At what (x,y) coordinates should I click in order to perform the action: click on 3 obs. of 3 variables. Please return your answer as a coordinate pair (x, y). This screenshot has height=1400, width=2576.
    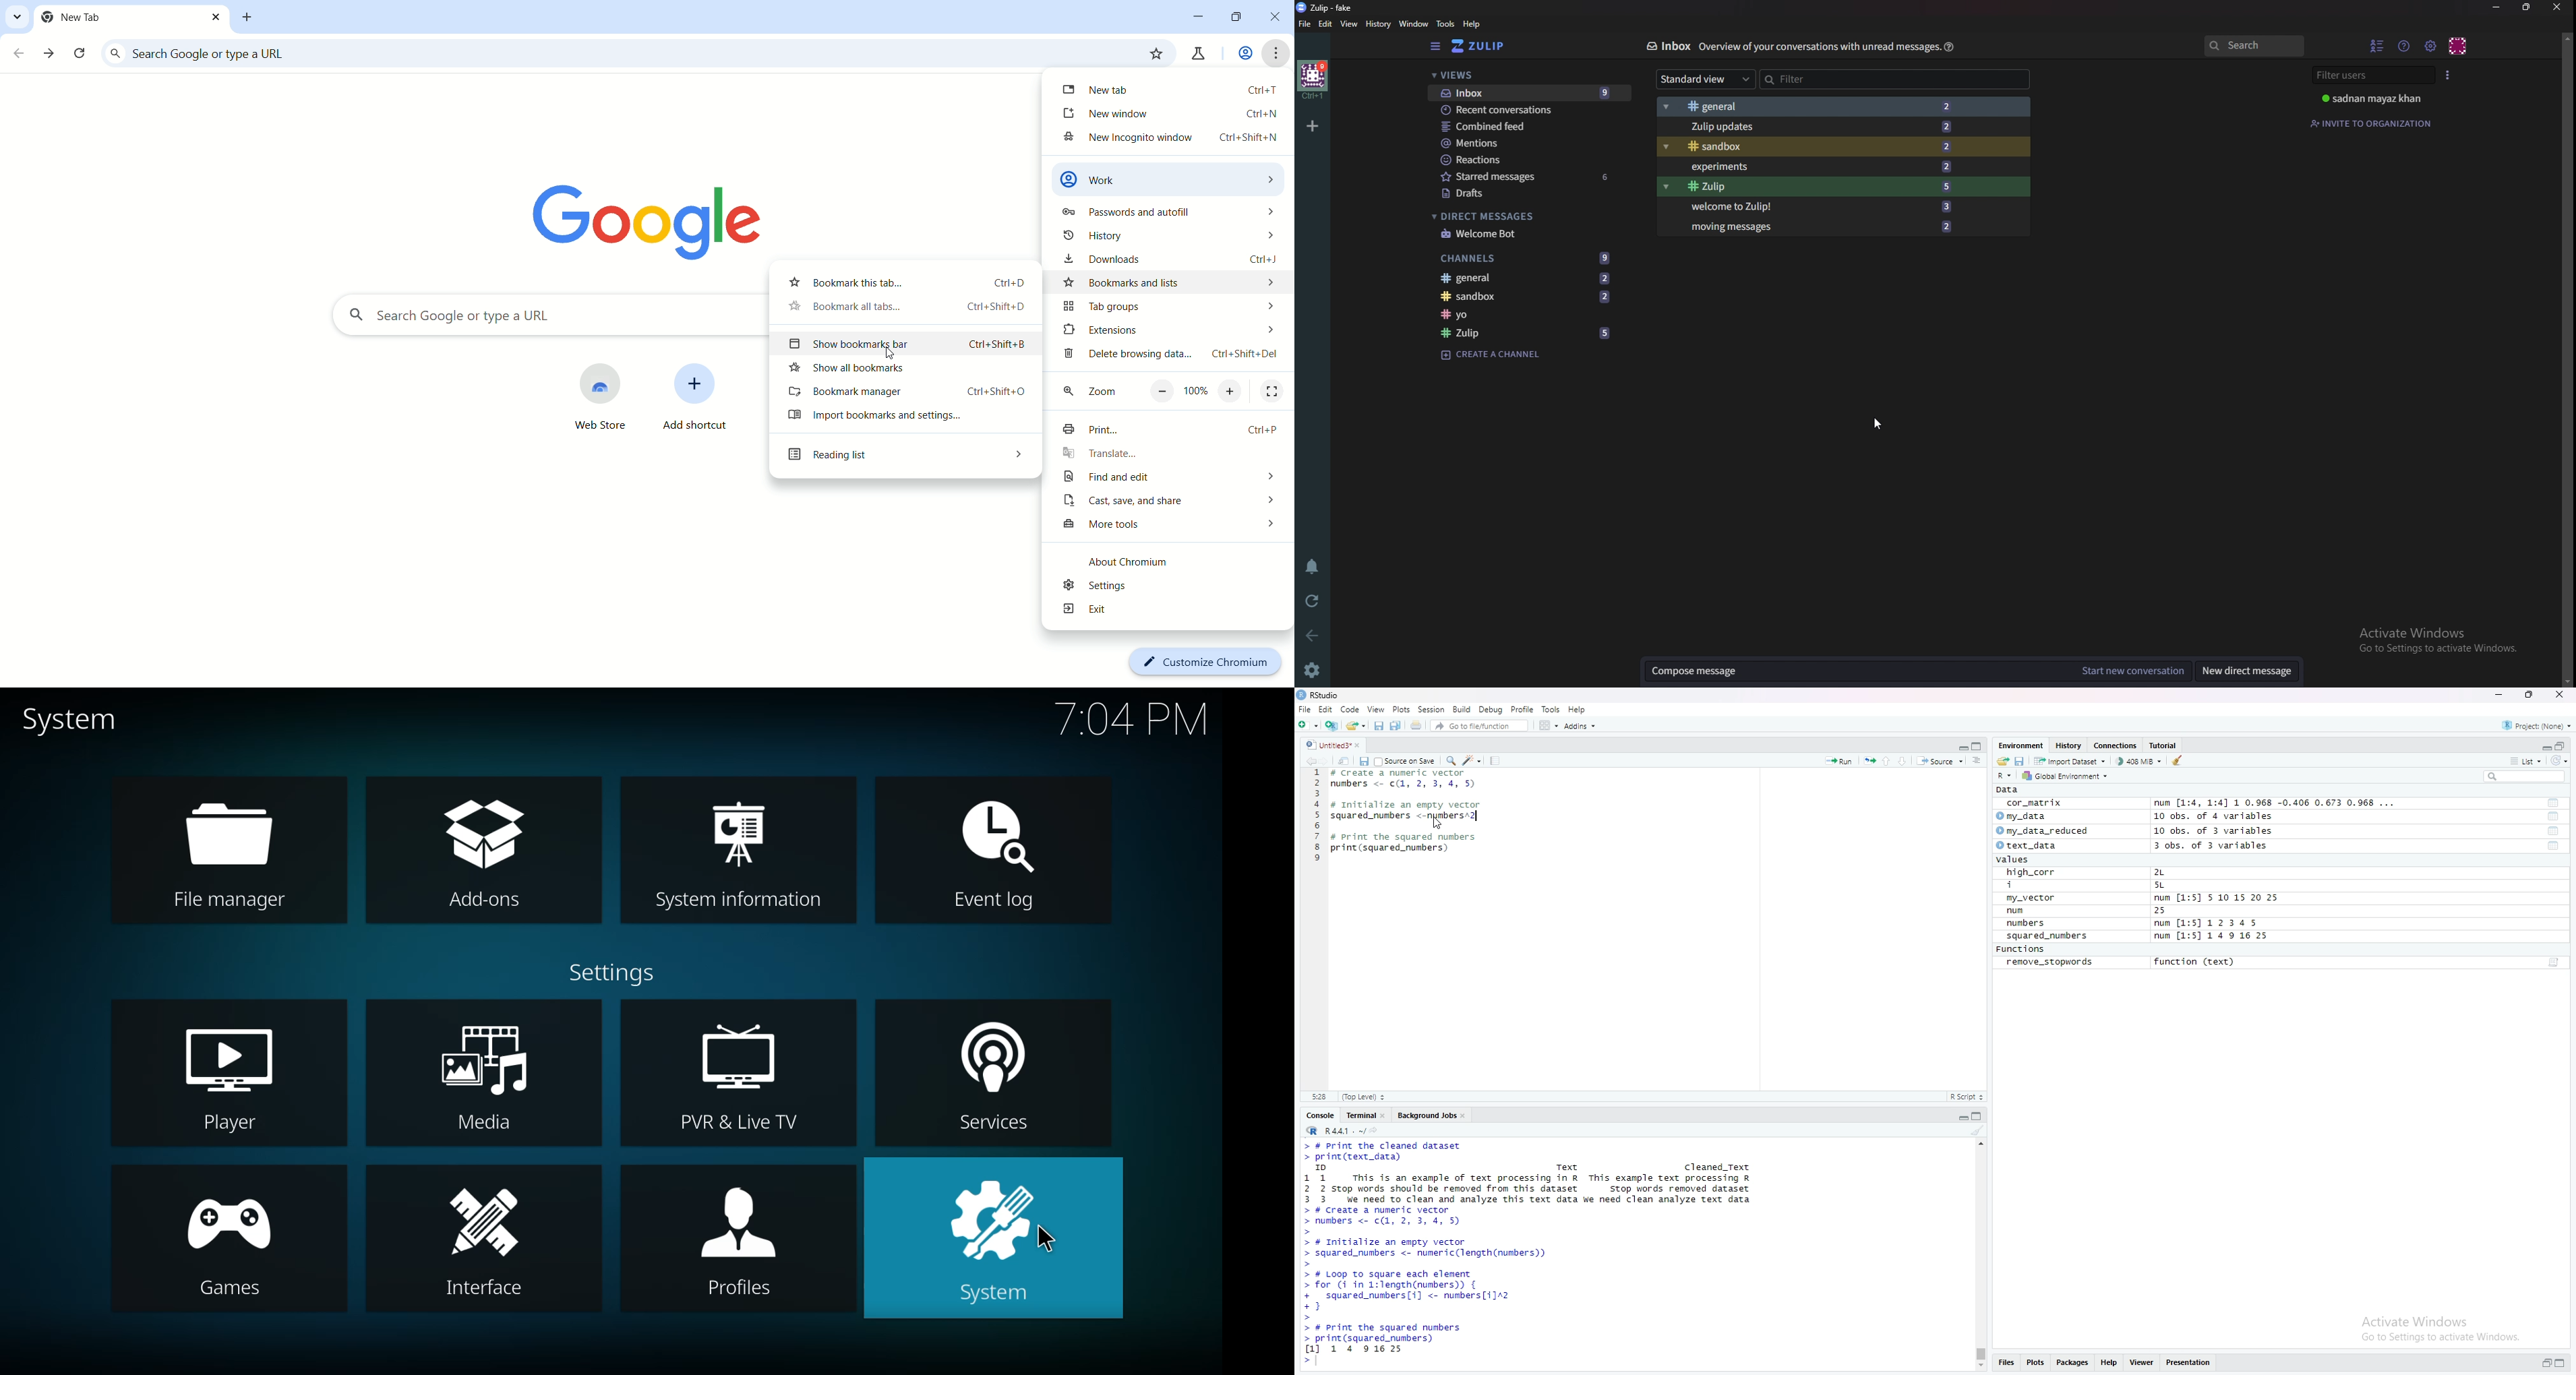
    Looking at the image, I should click on (2219, 846).